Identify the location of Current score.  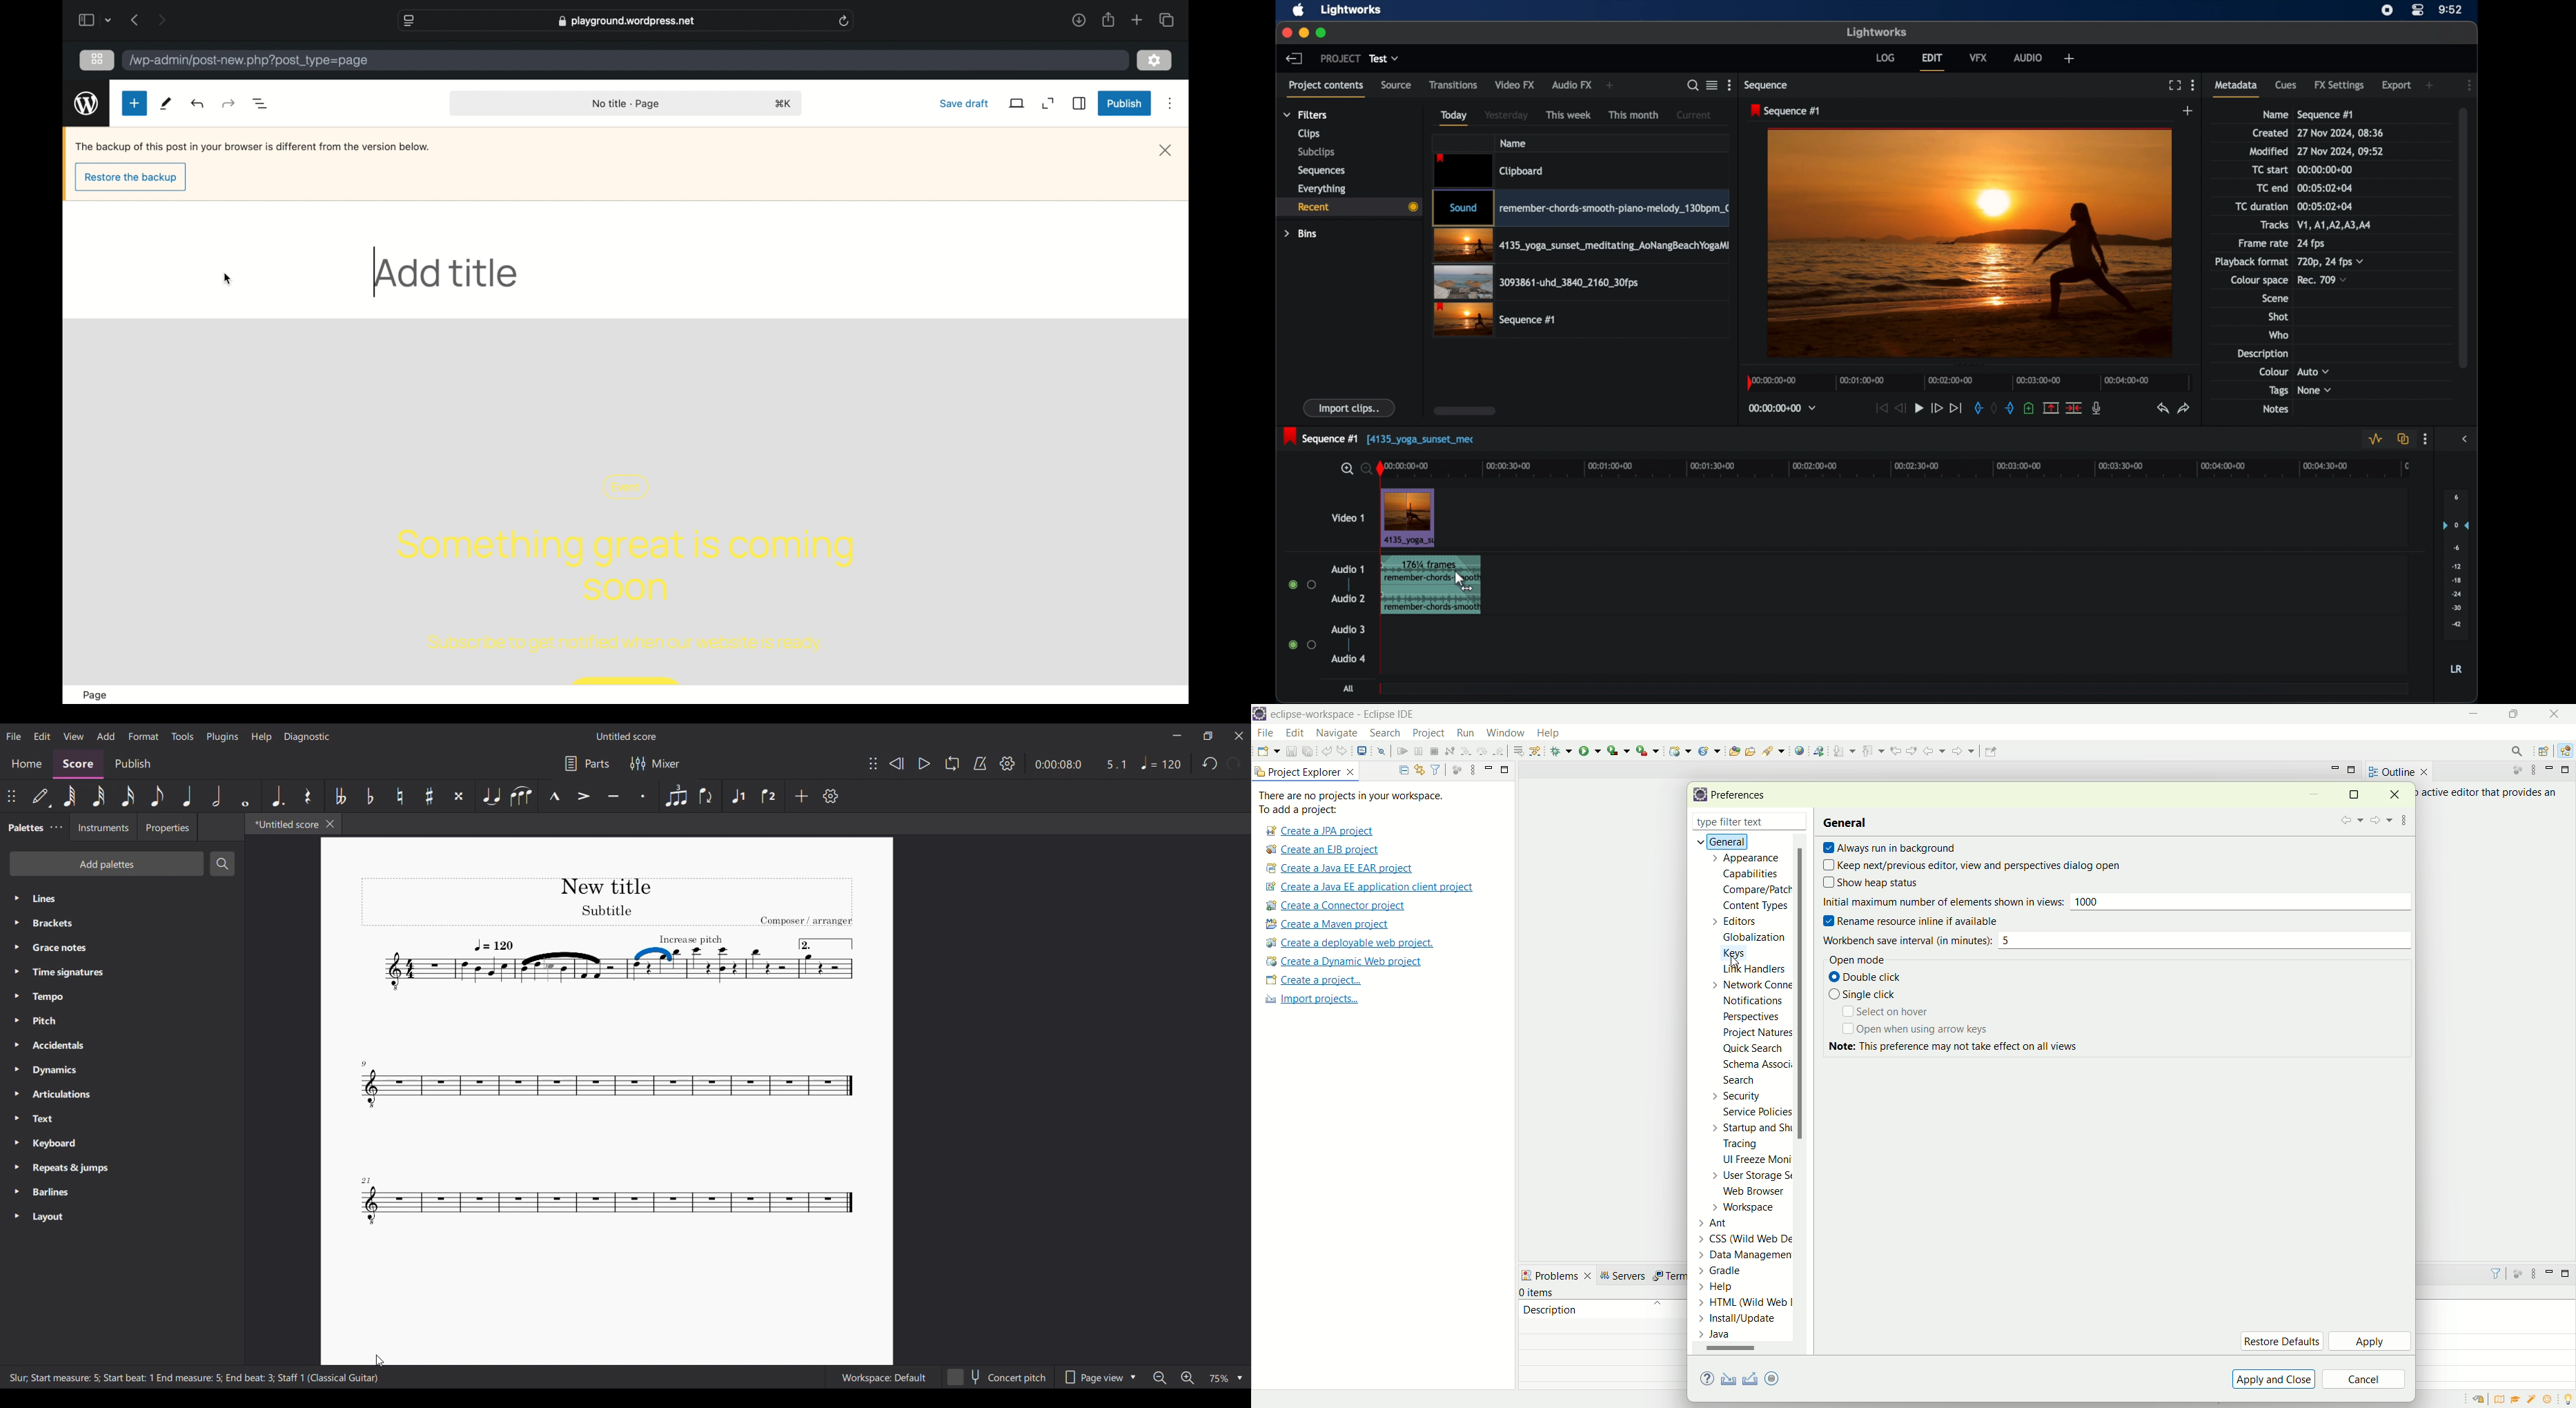
(607, 1149).